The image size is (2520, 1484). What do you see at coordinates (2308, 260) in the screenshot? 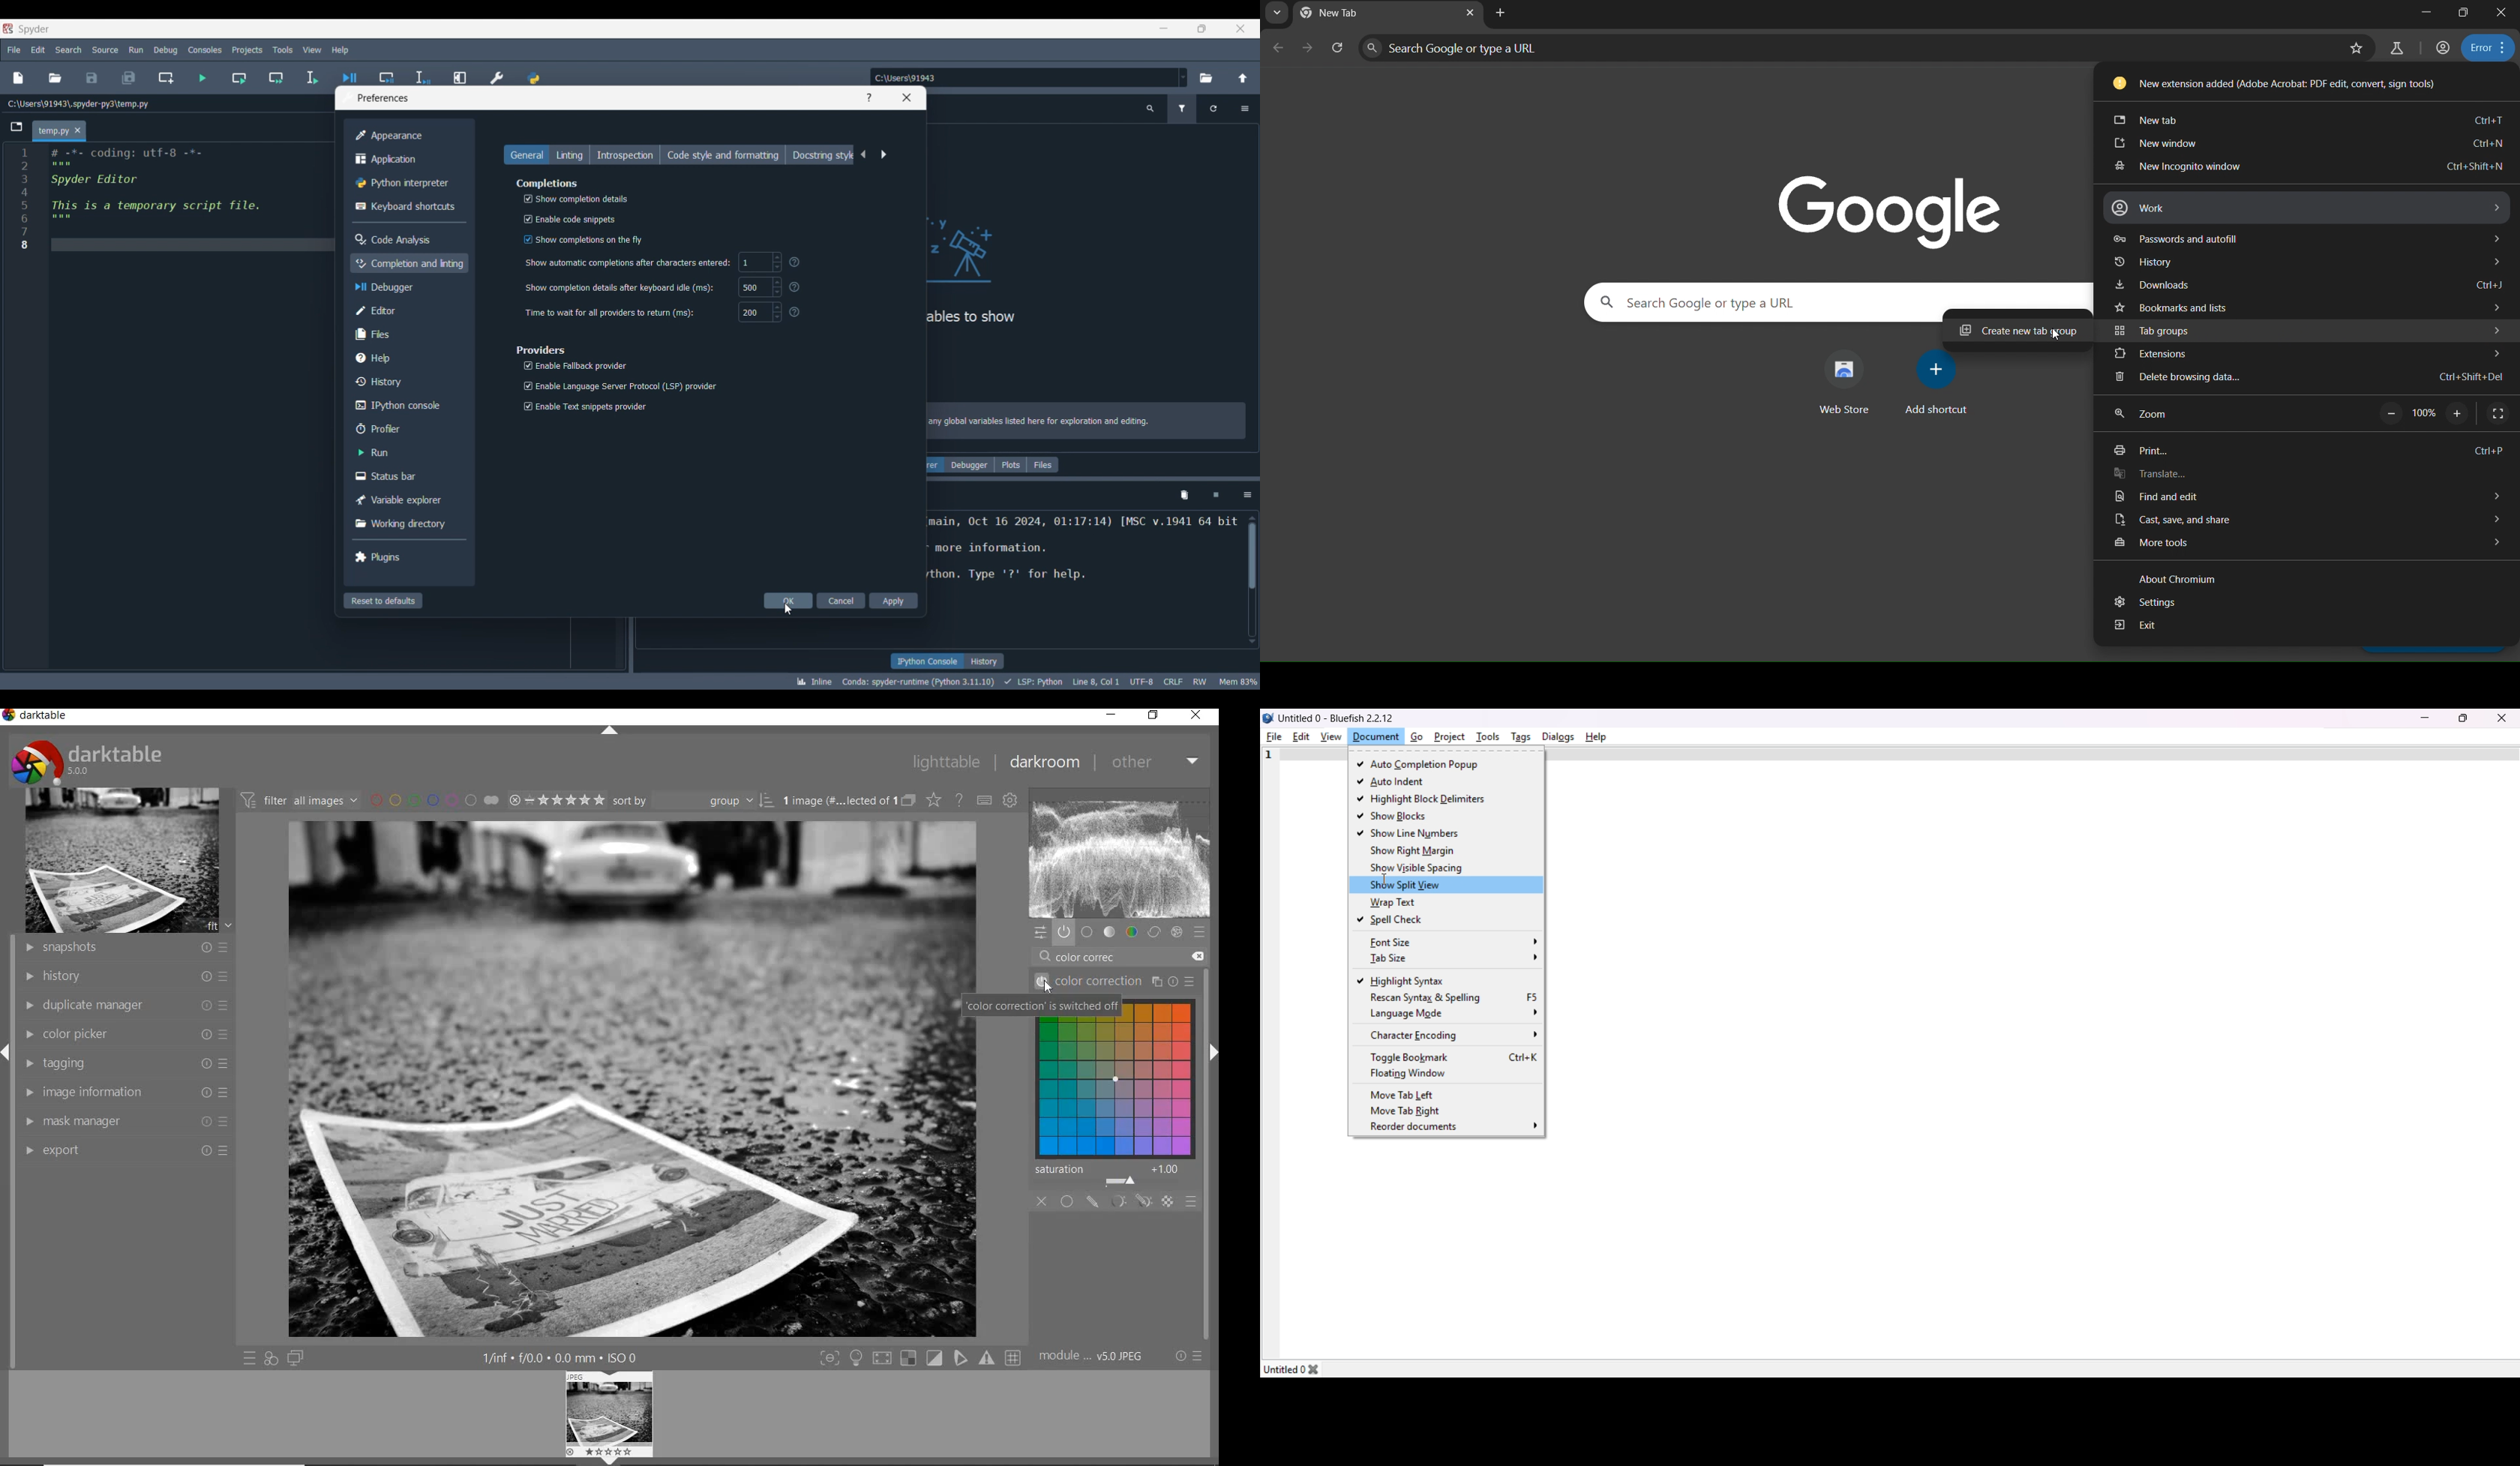
I see `history` at bounding box center [2308, 260].